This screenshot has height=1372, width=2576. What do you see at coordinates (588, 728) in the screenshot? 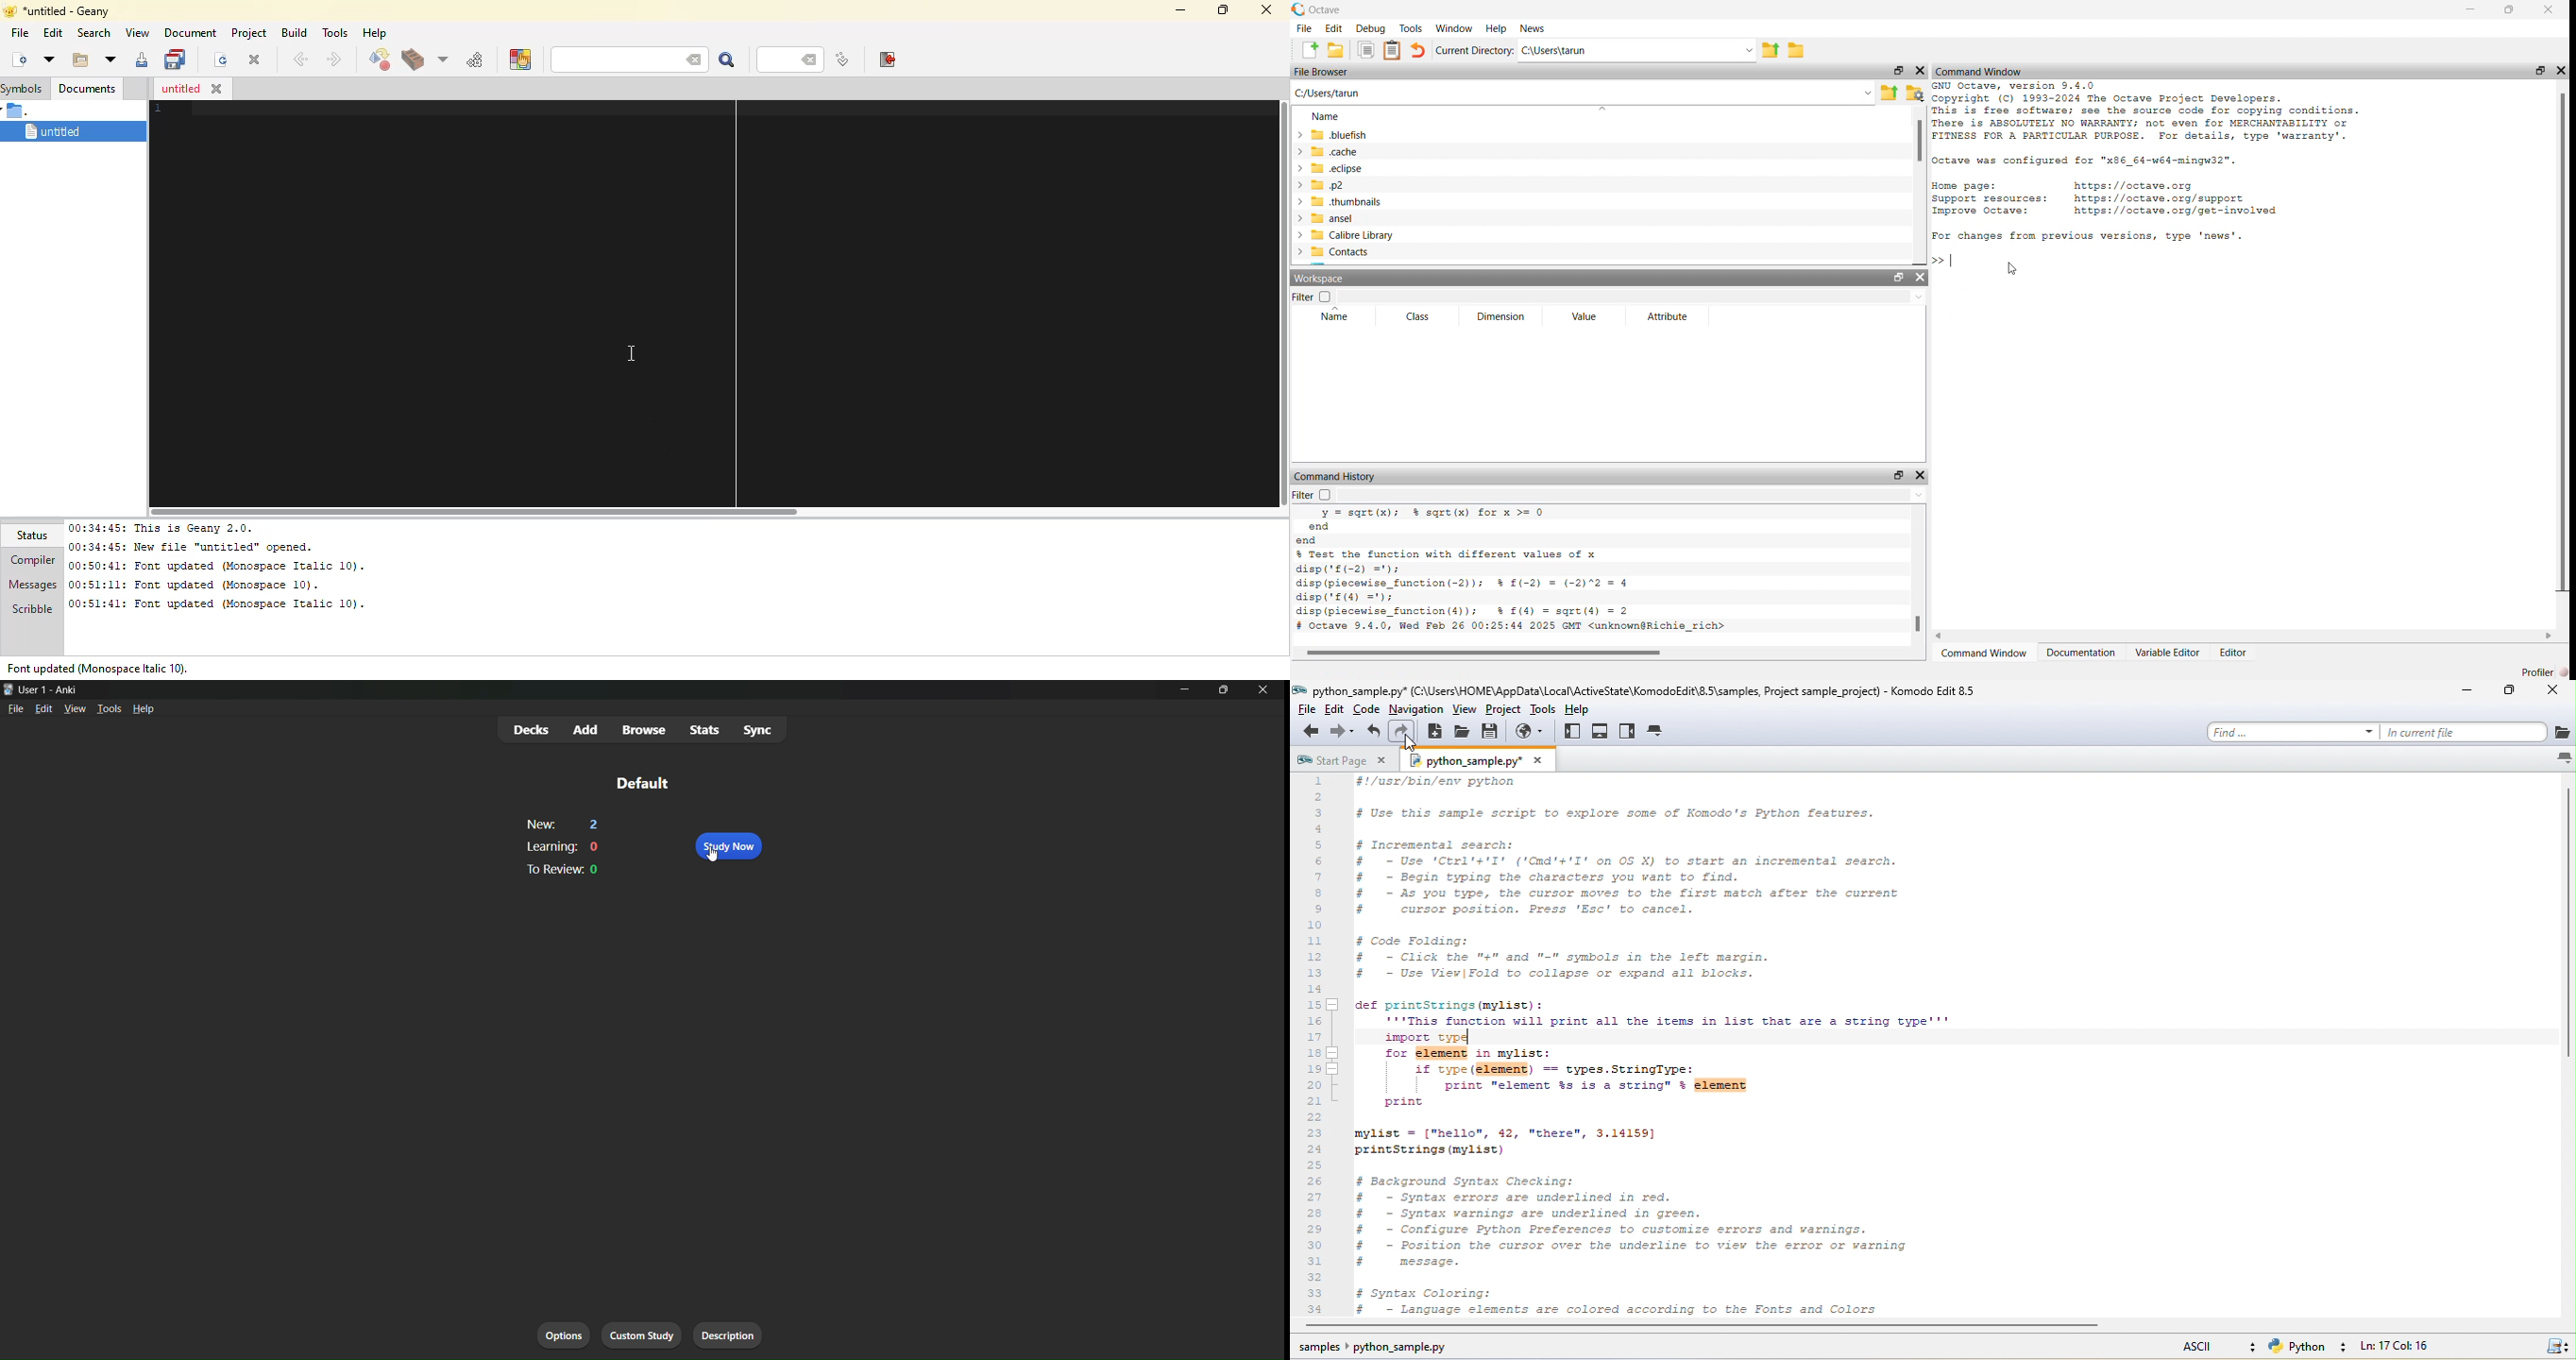
I see `add` at bounding box center [588, 728].